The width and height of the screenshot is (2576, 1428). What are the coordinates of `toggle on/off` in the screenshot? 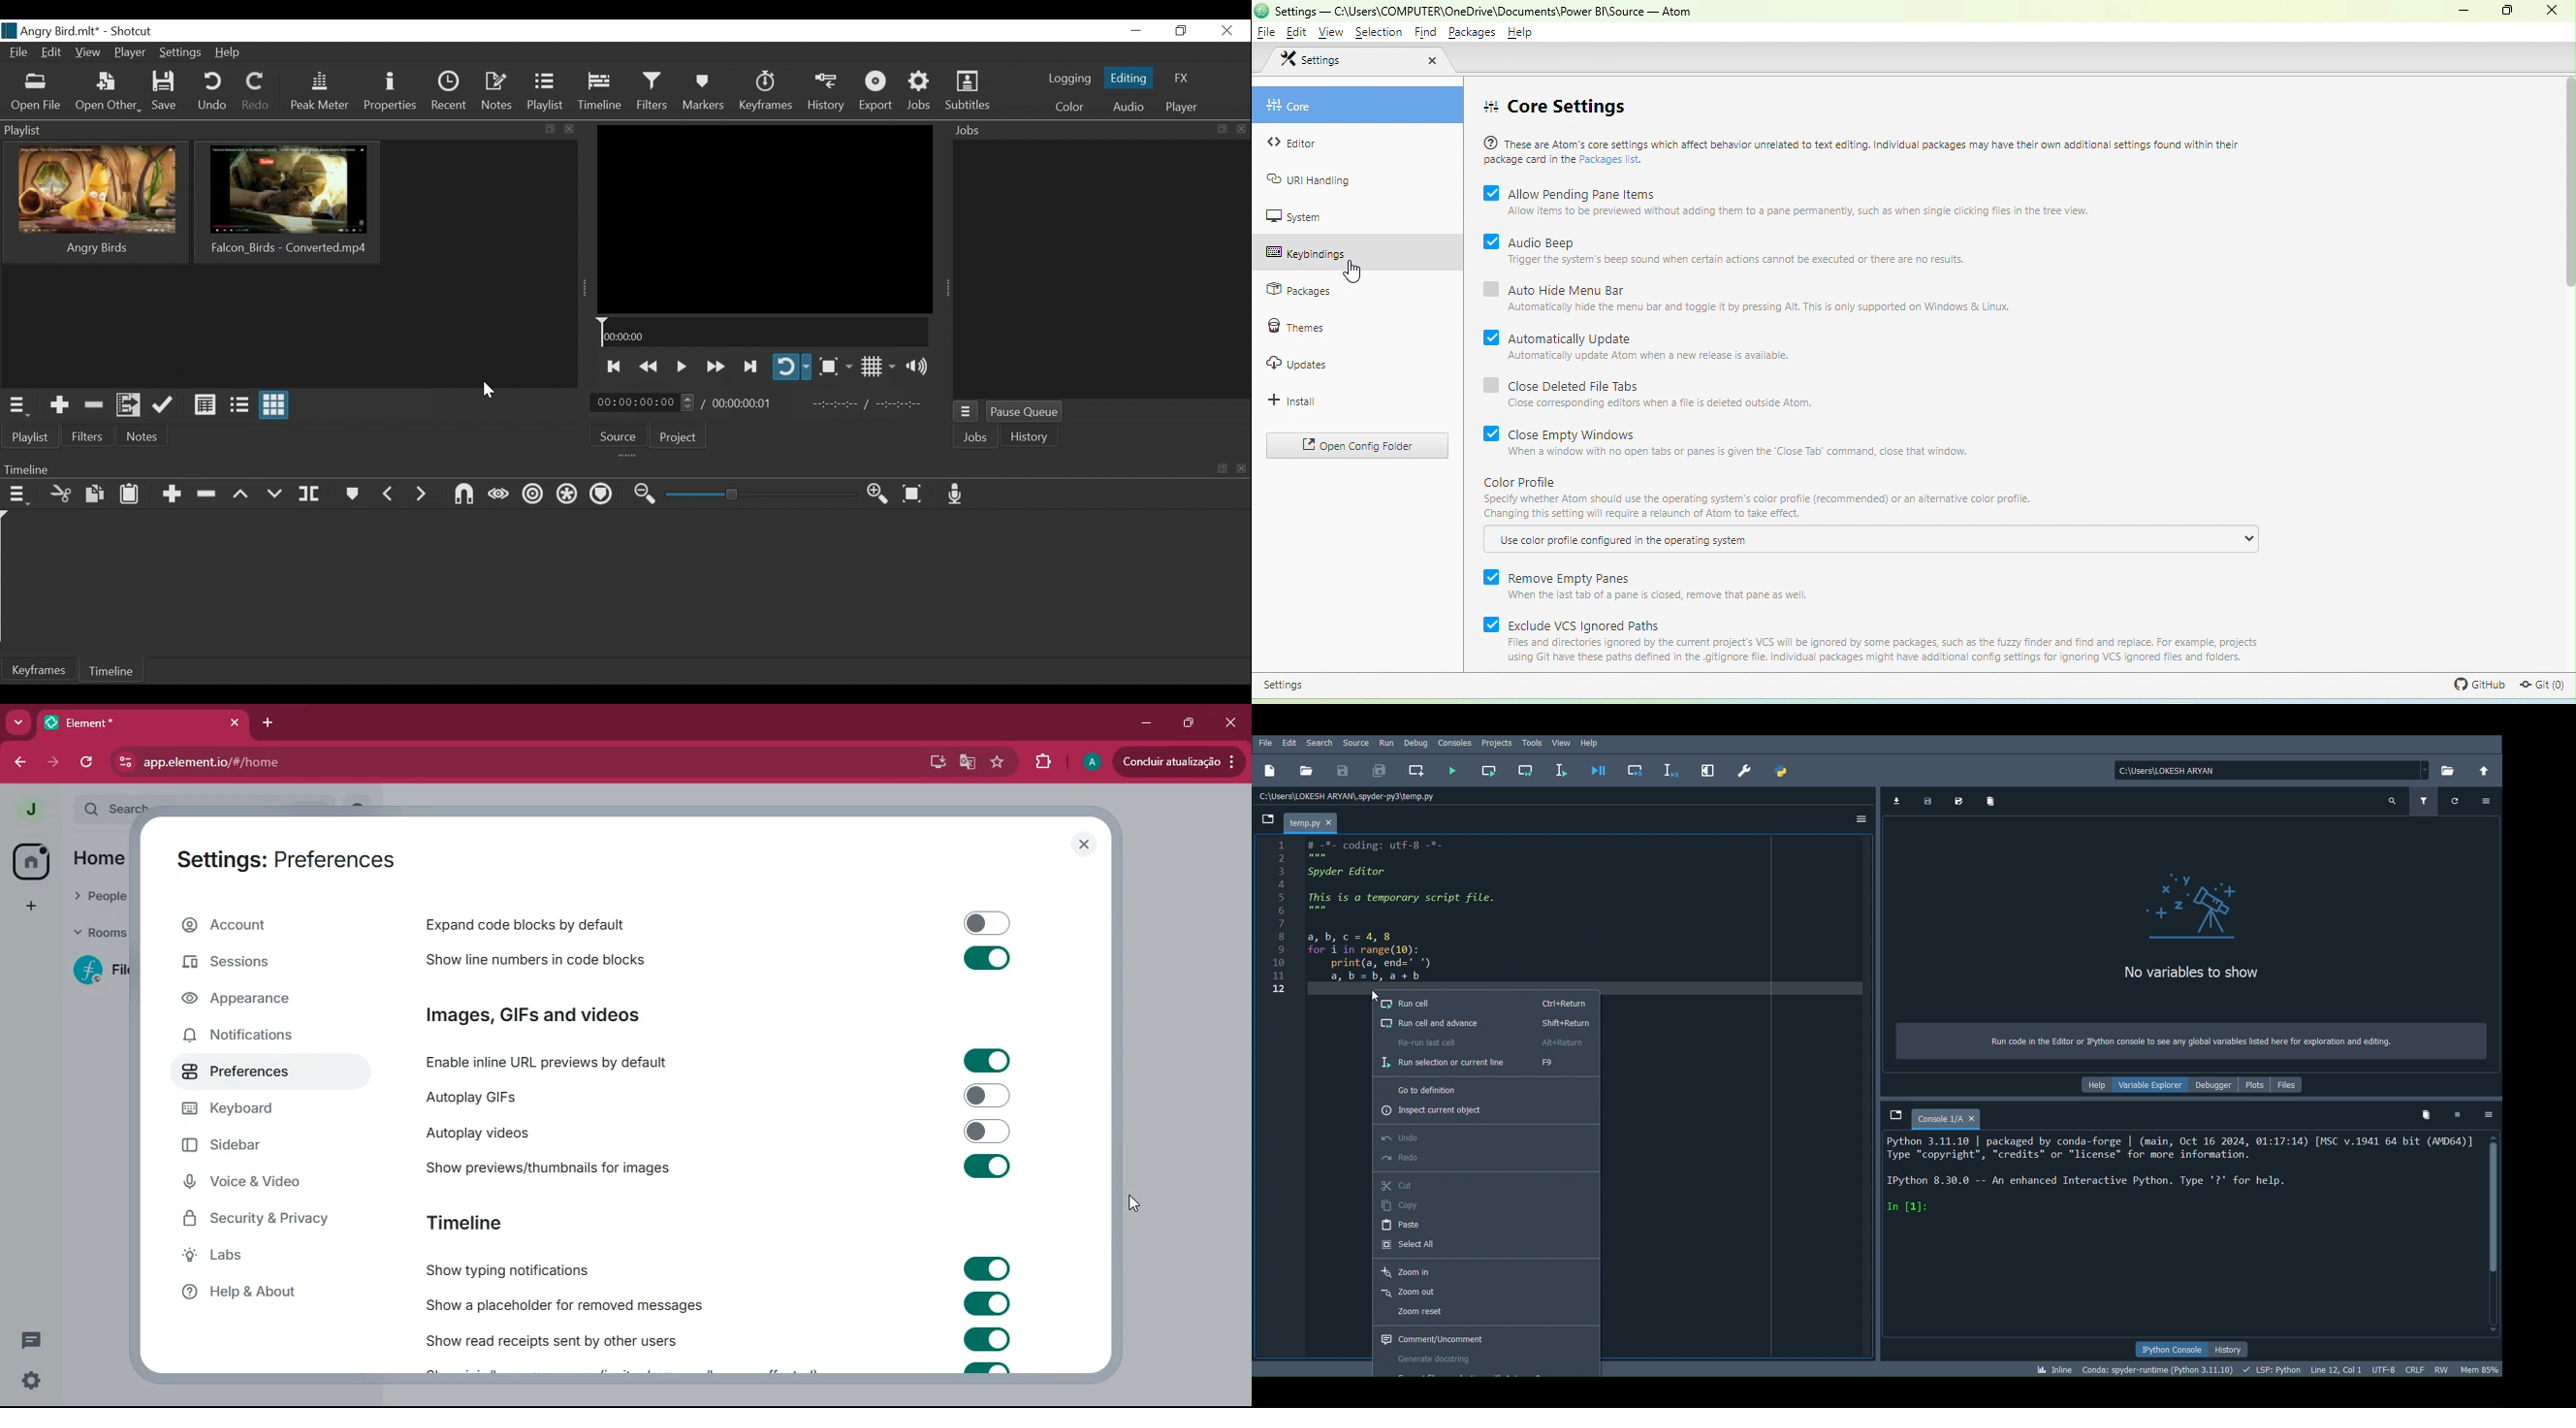 It's located at (987, 1268).